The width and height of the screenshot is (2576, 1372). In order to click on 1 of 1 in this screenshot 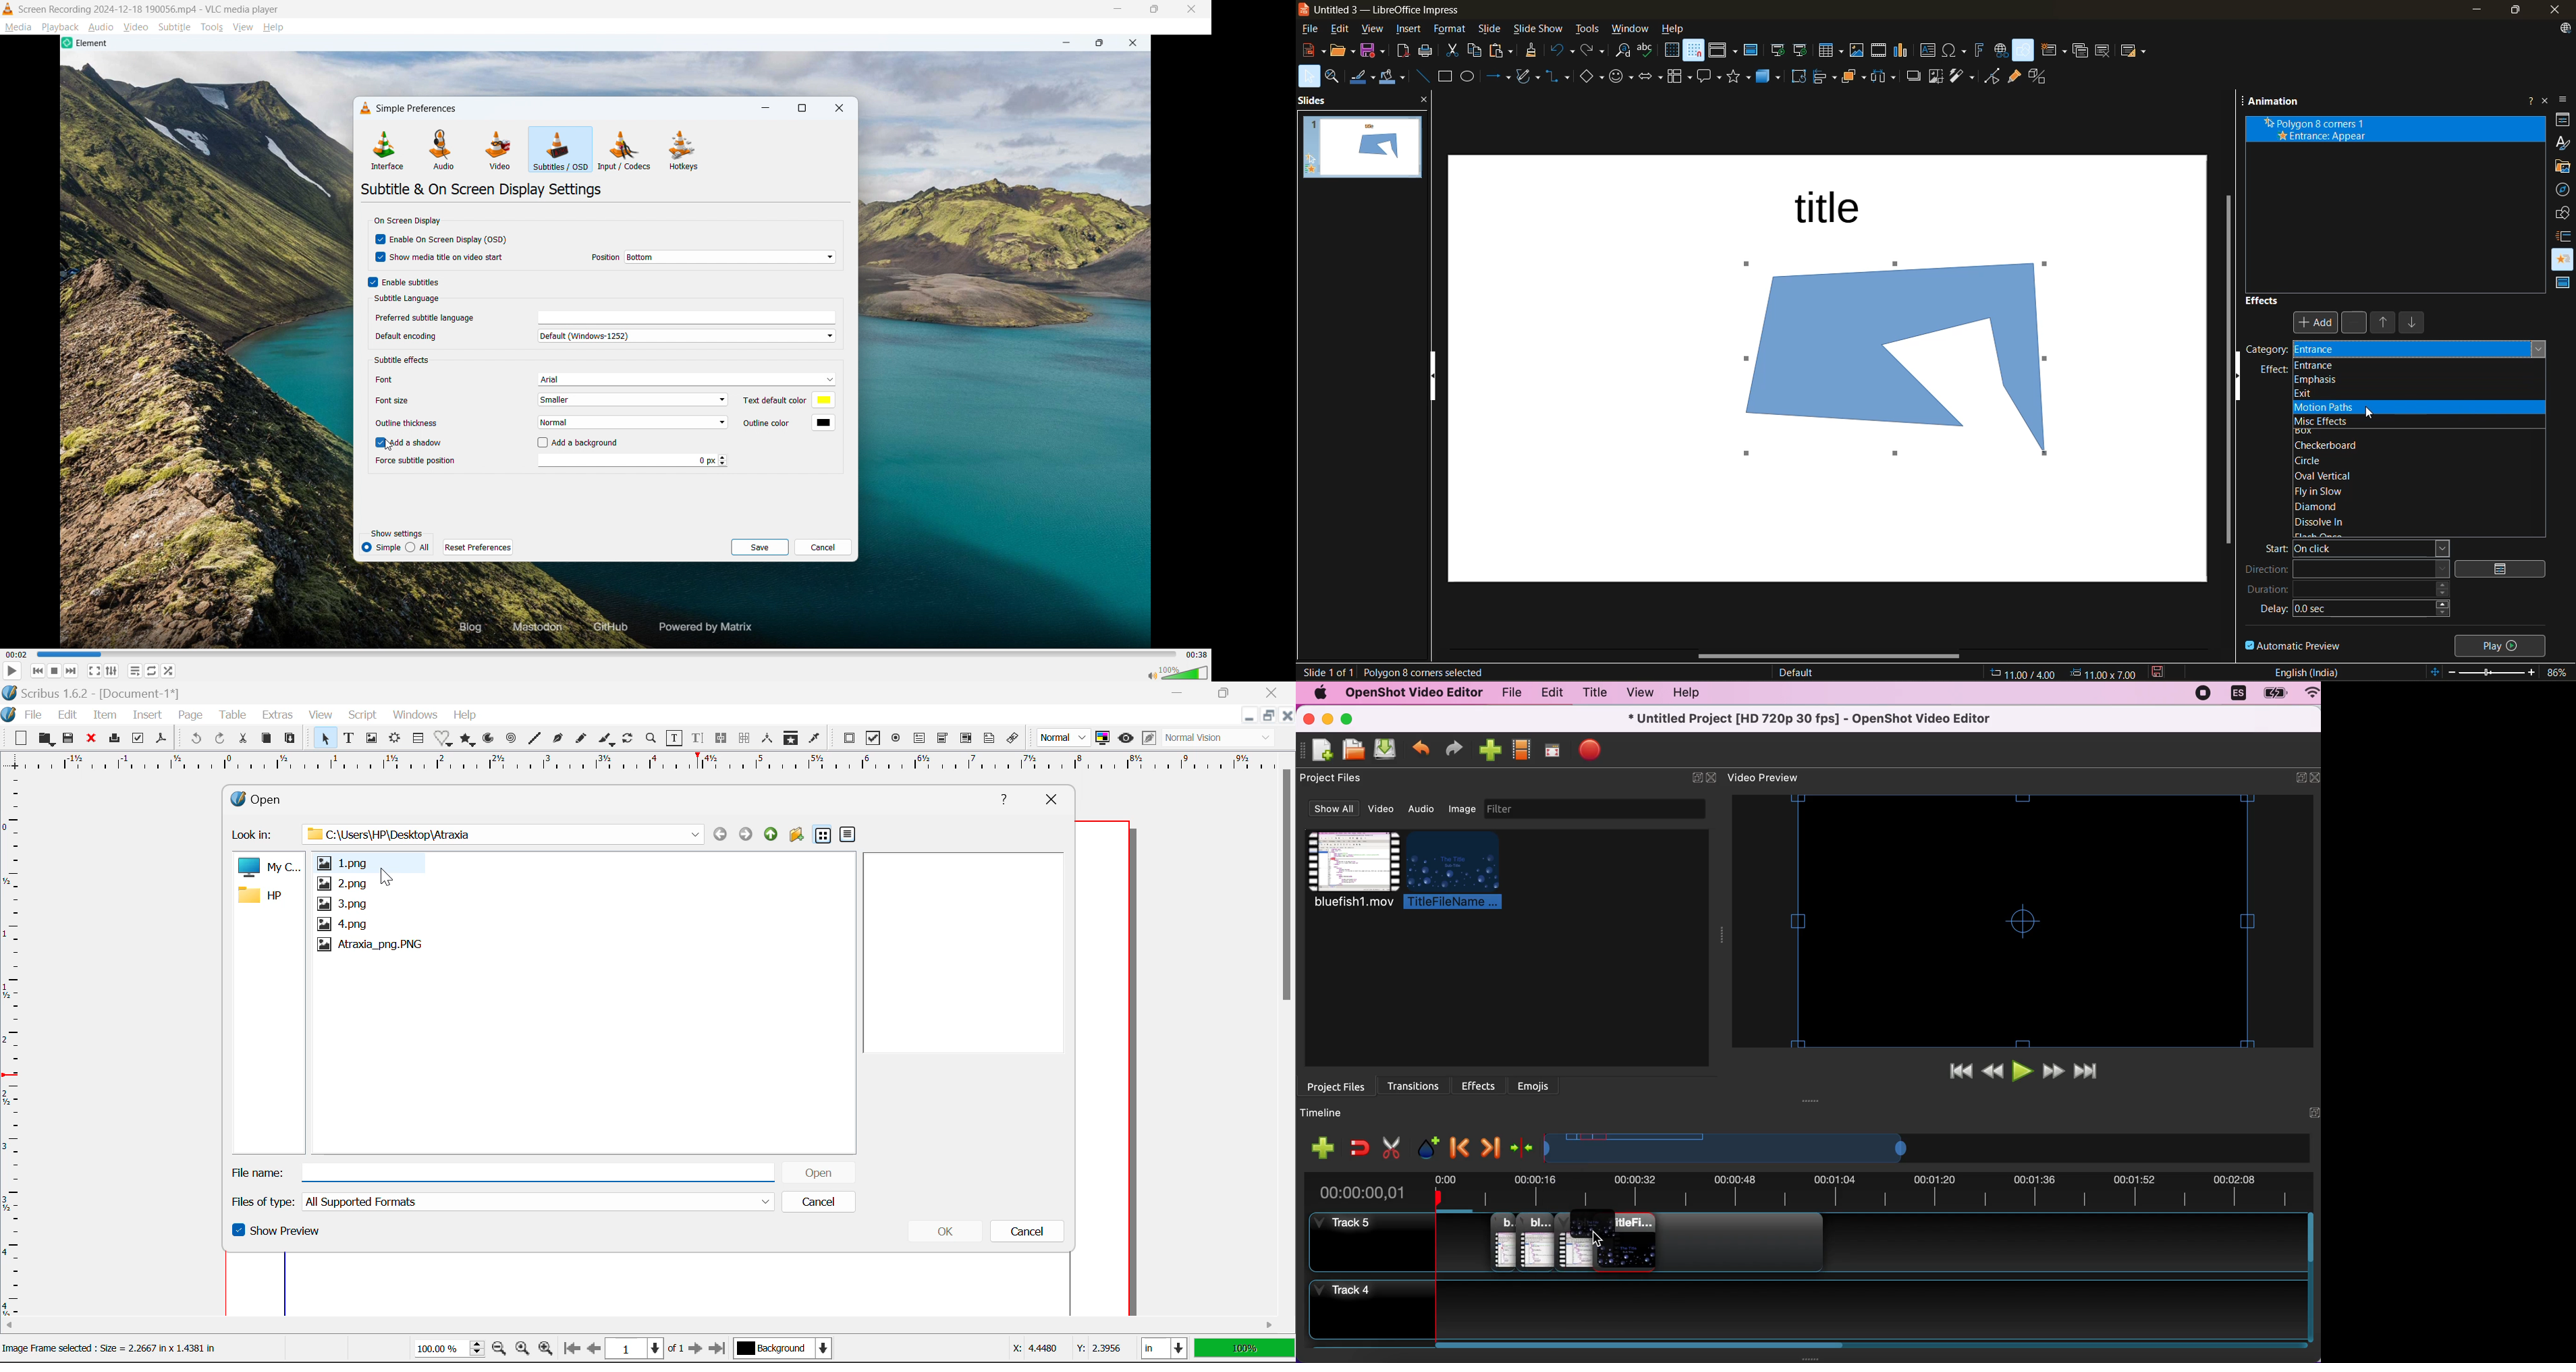, I will do `click(645, 1348)`.